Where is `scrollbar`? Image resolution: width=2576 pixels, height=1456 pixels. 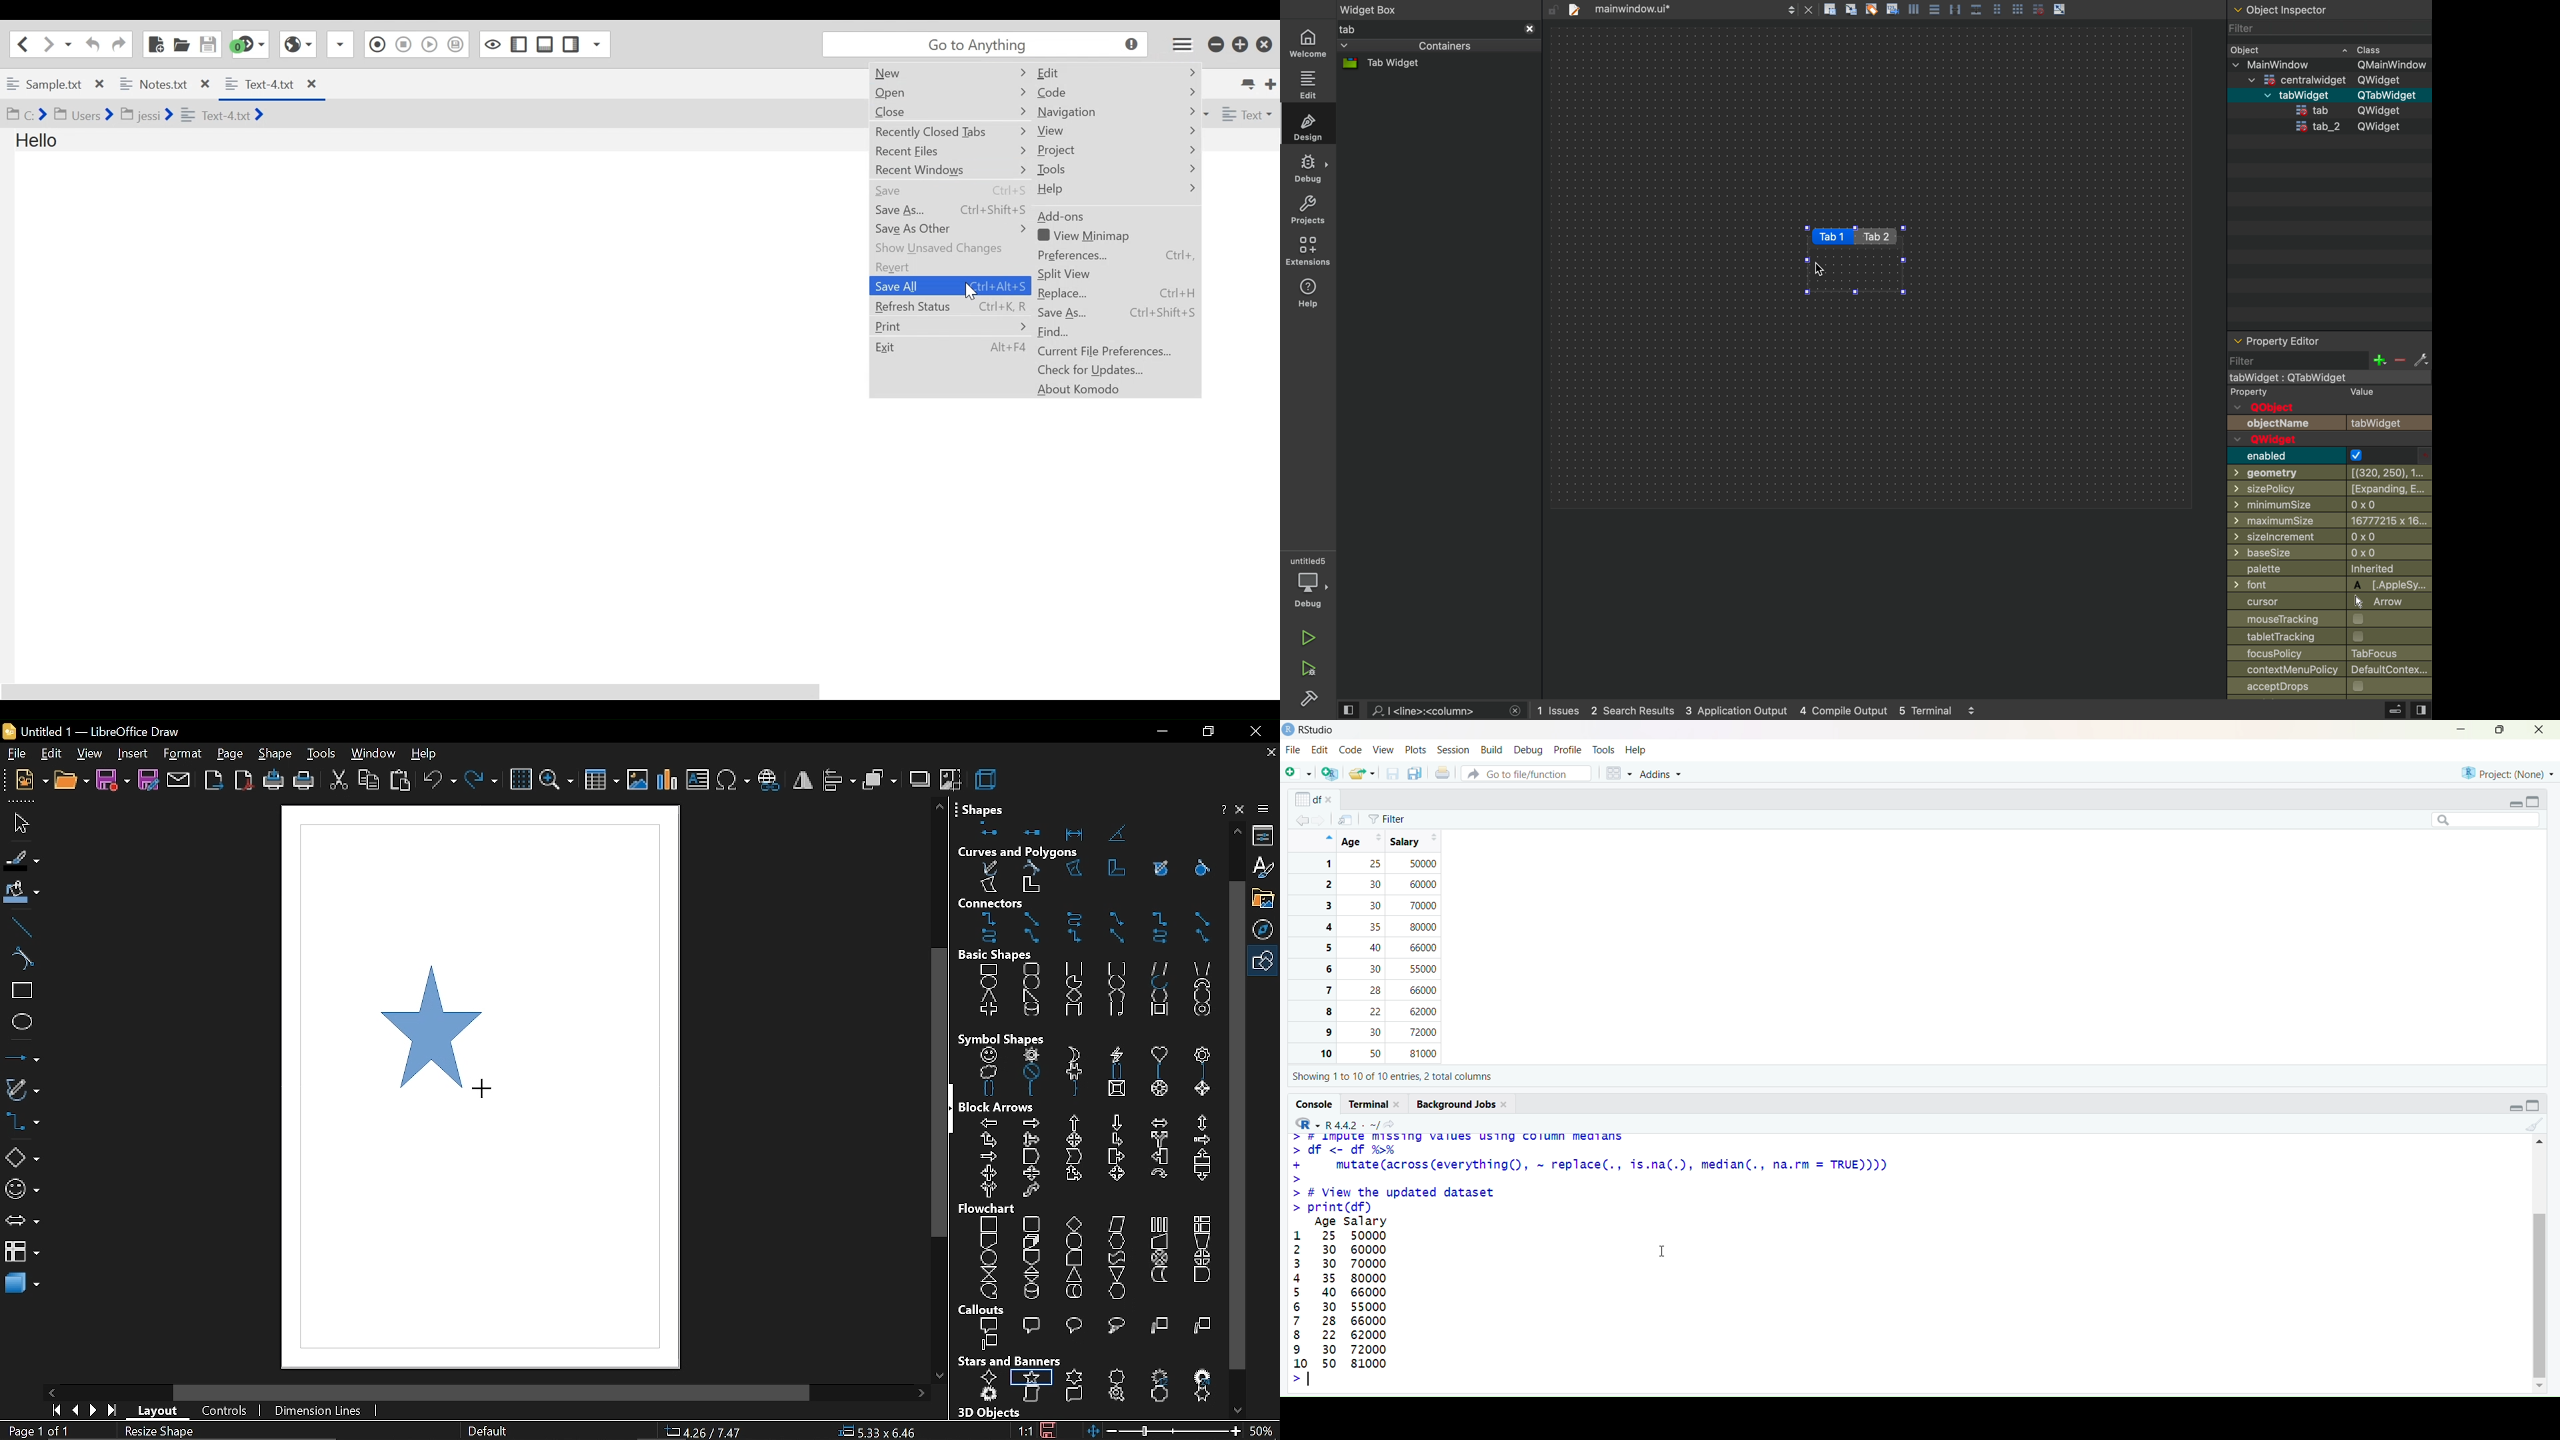
scrollbar is located at coordinates (2541, 1263).